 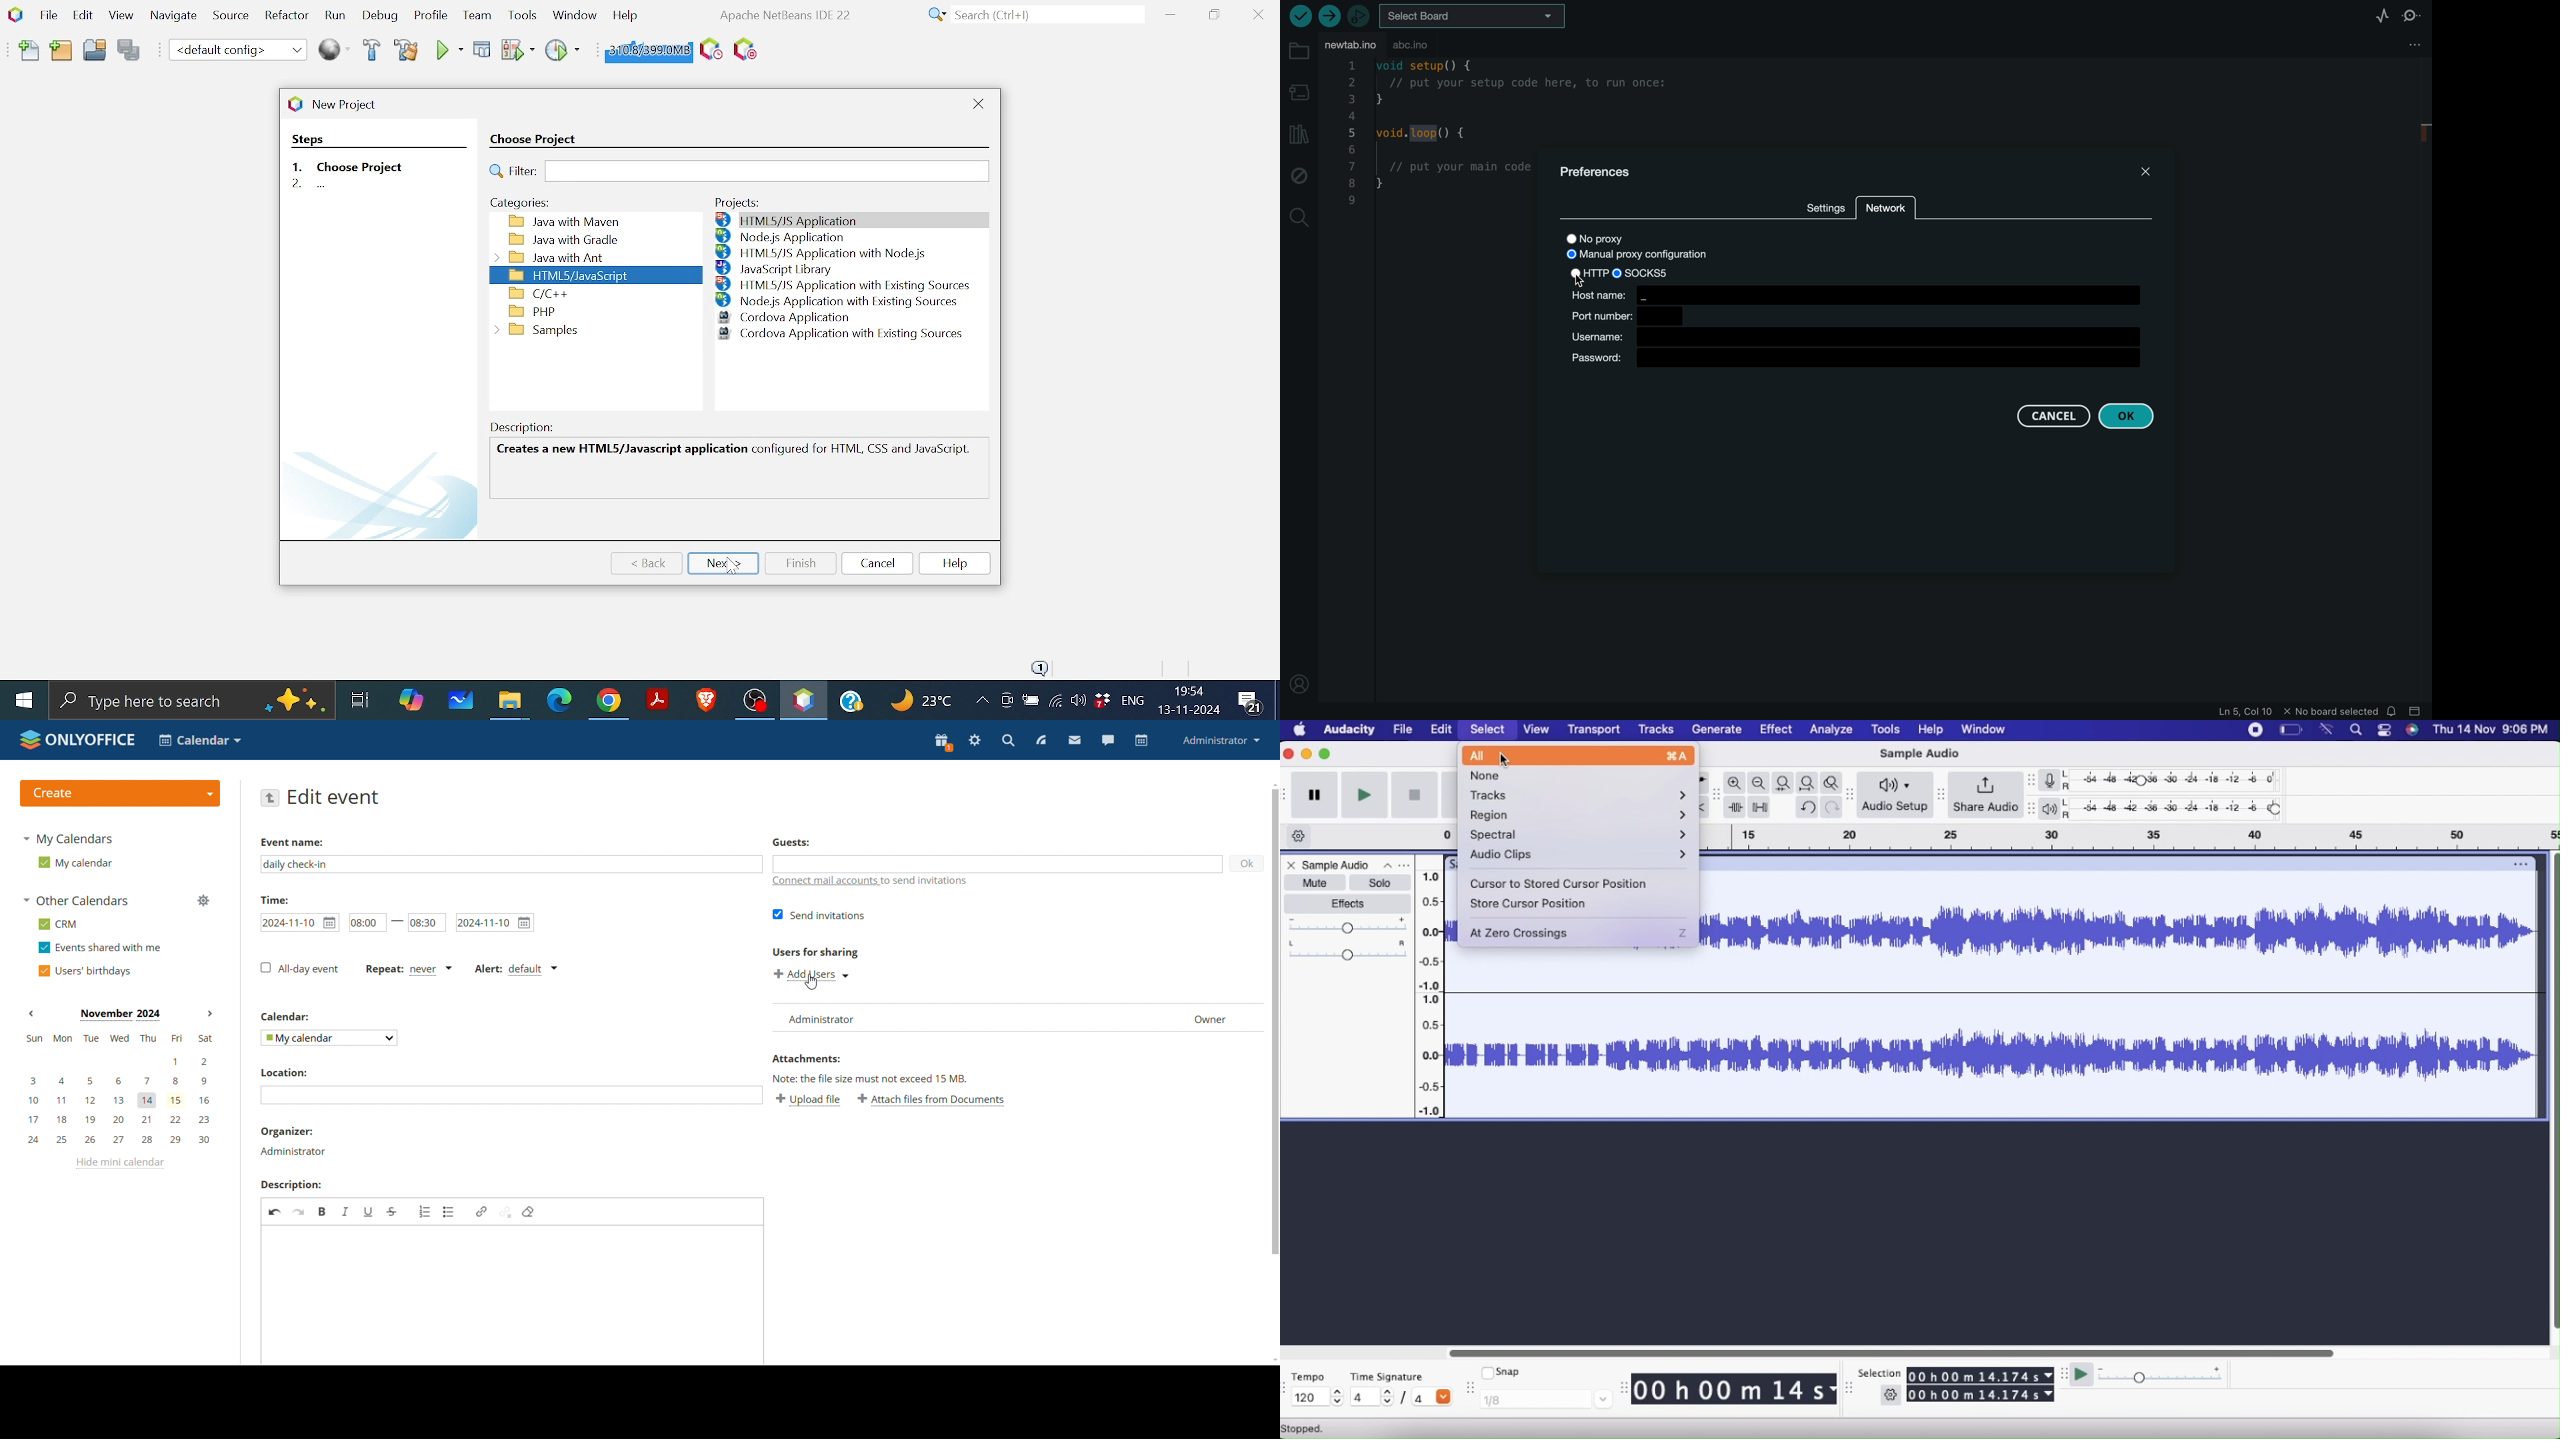 What do you see at coordinates (1306, 754) in the screenshot?
I see `Minimize` at bounding box center [1306, 754].